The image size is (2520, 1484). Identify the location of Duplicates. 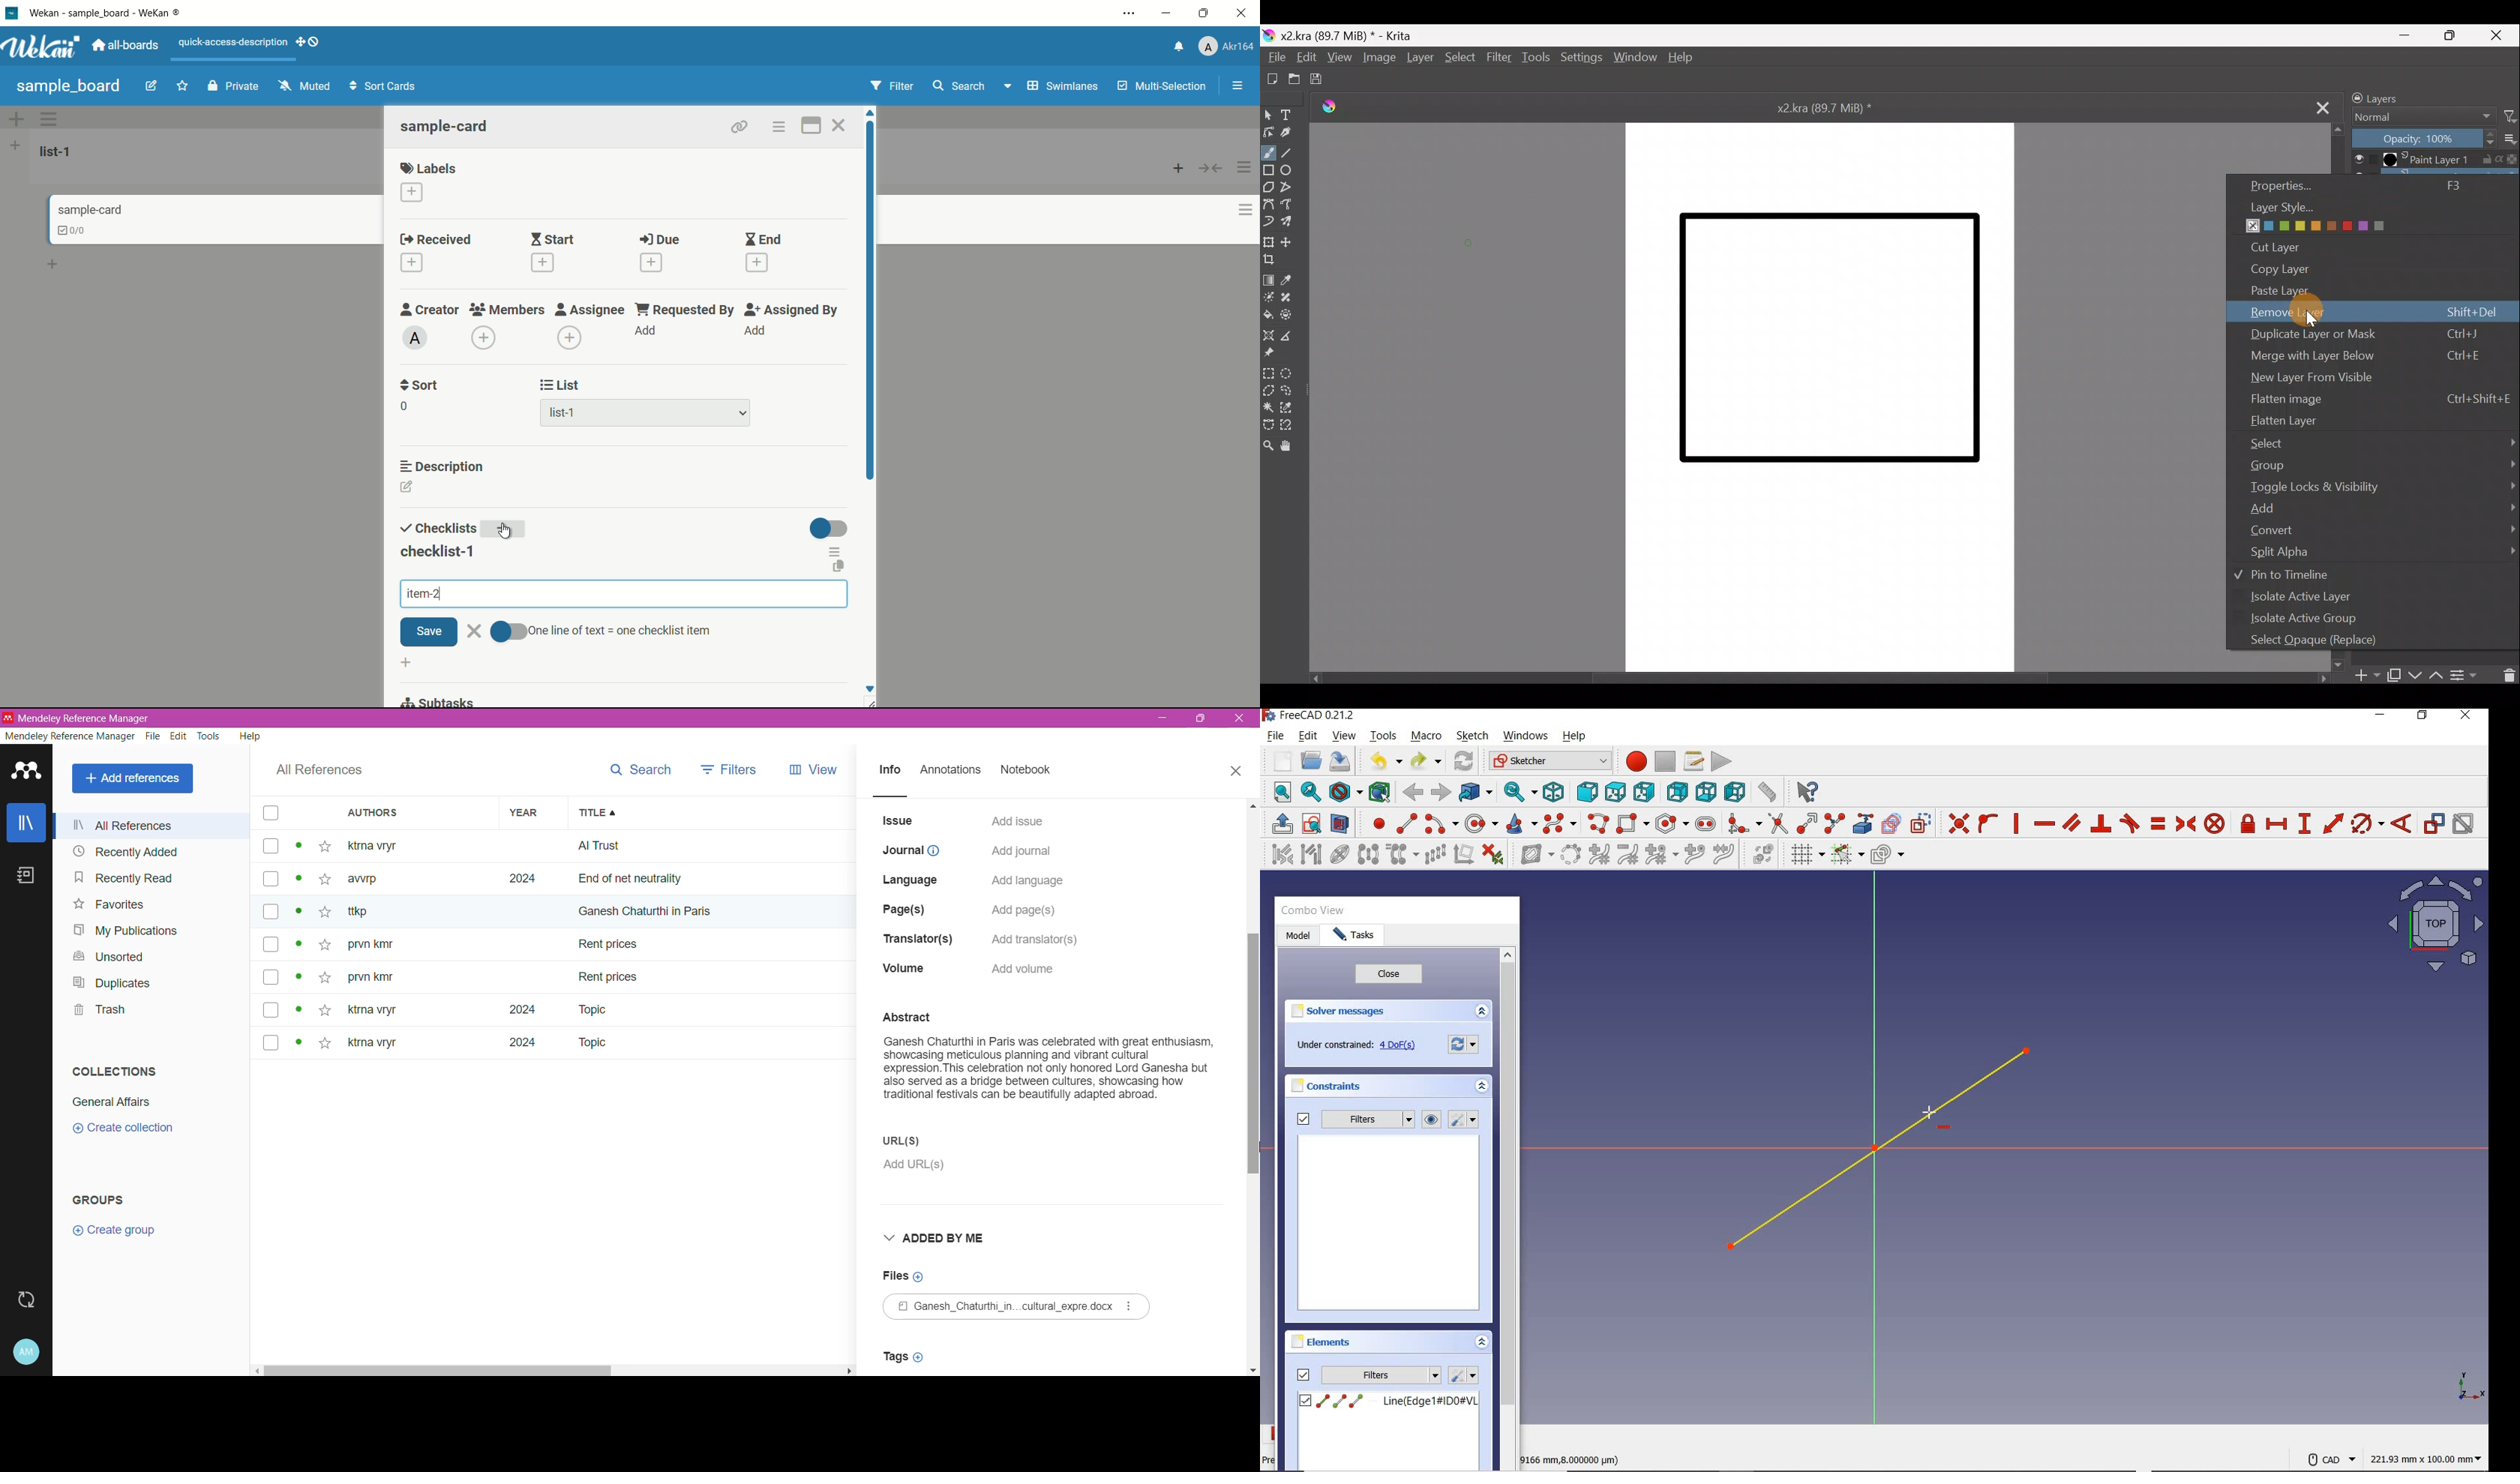
(112, 983).